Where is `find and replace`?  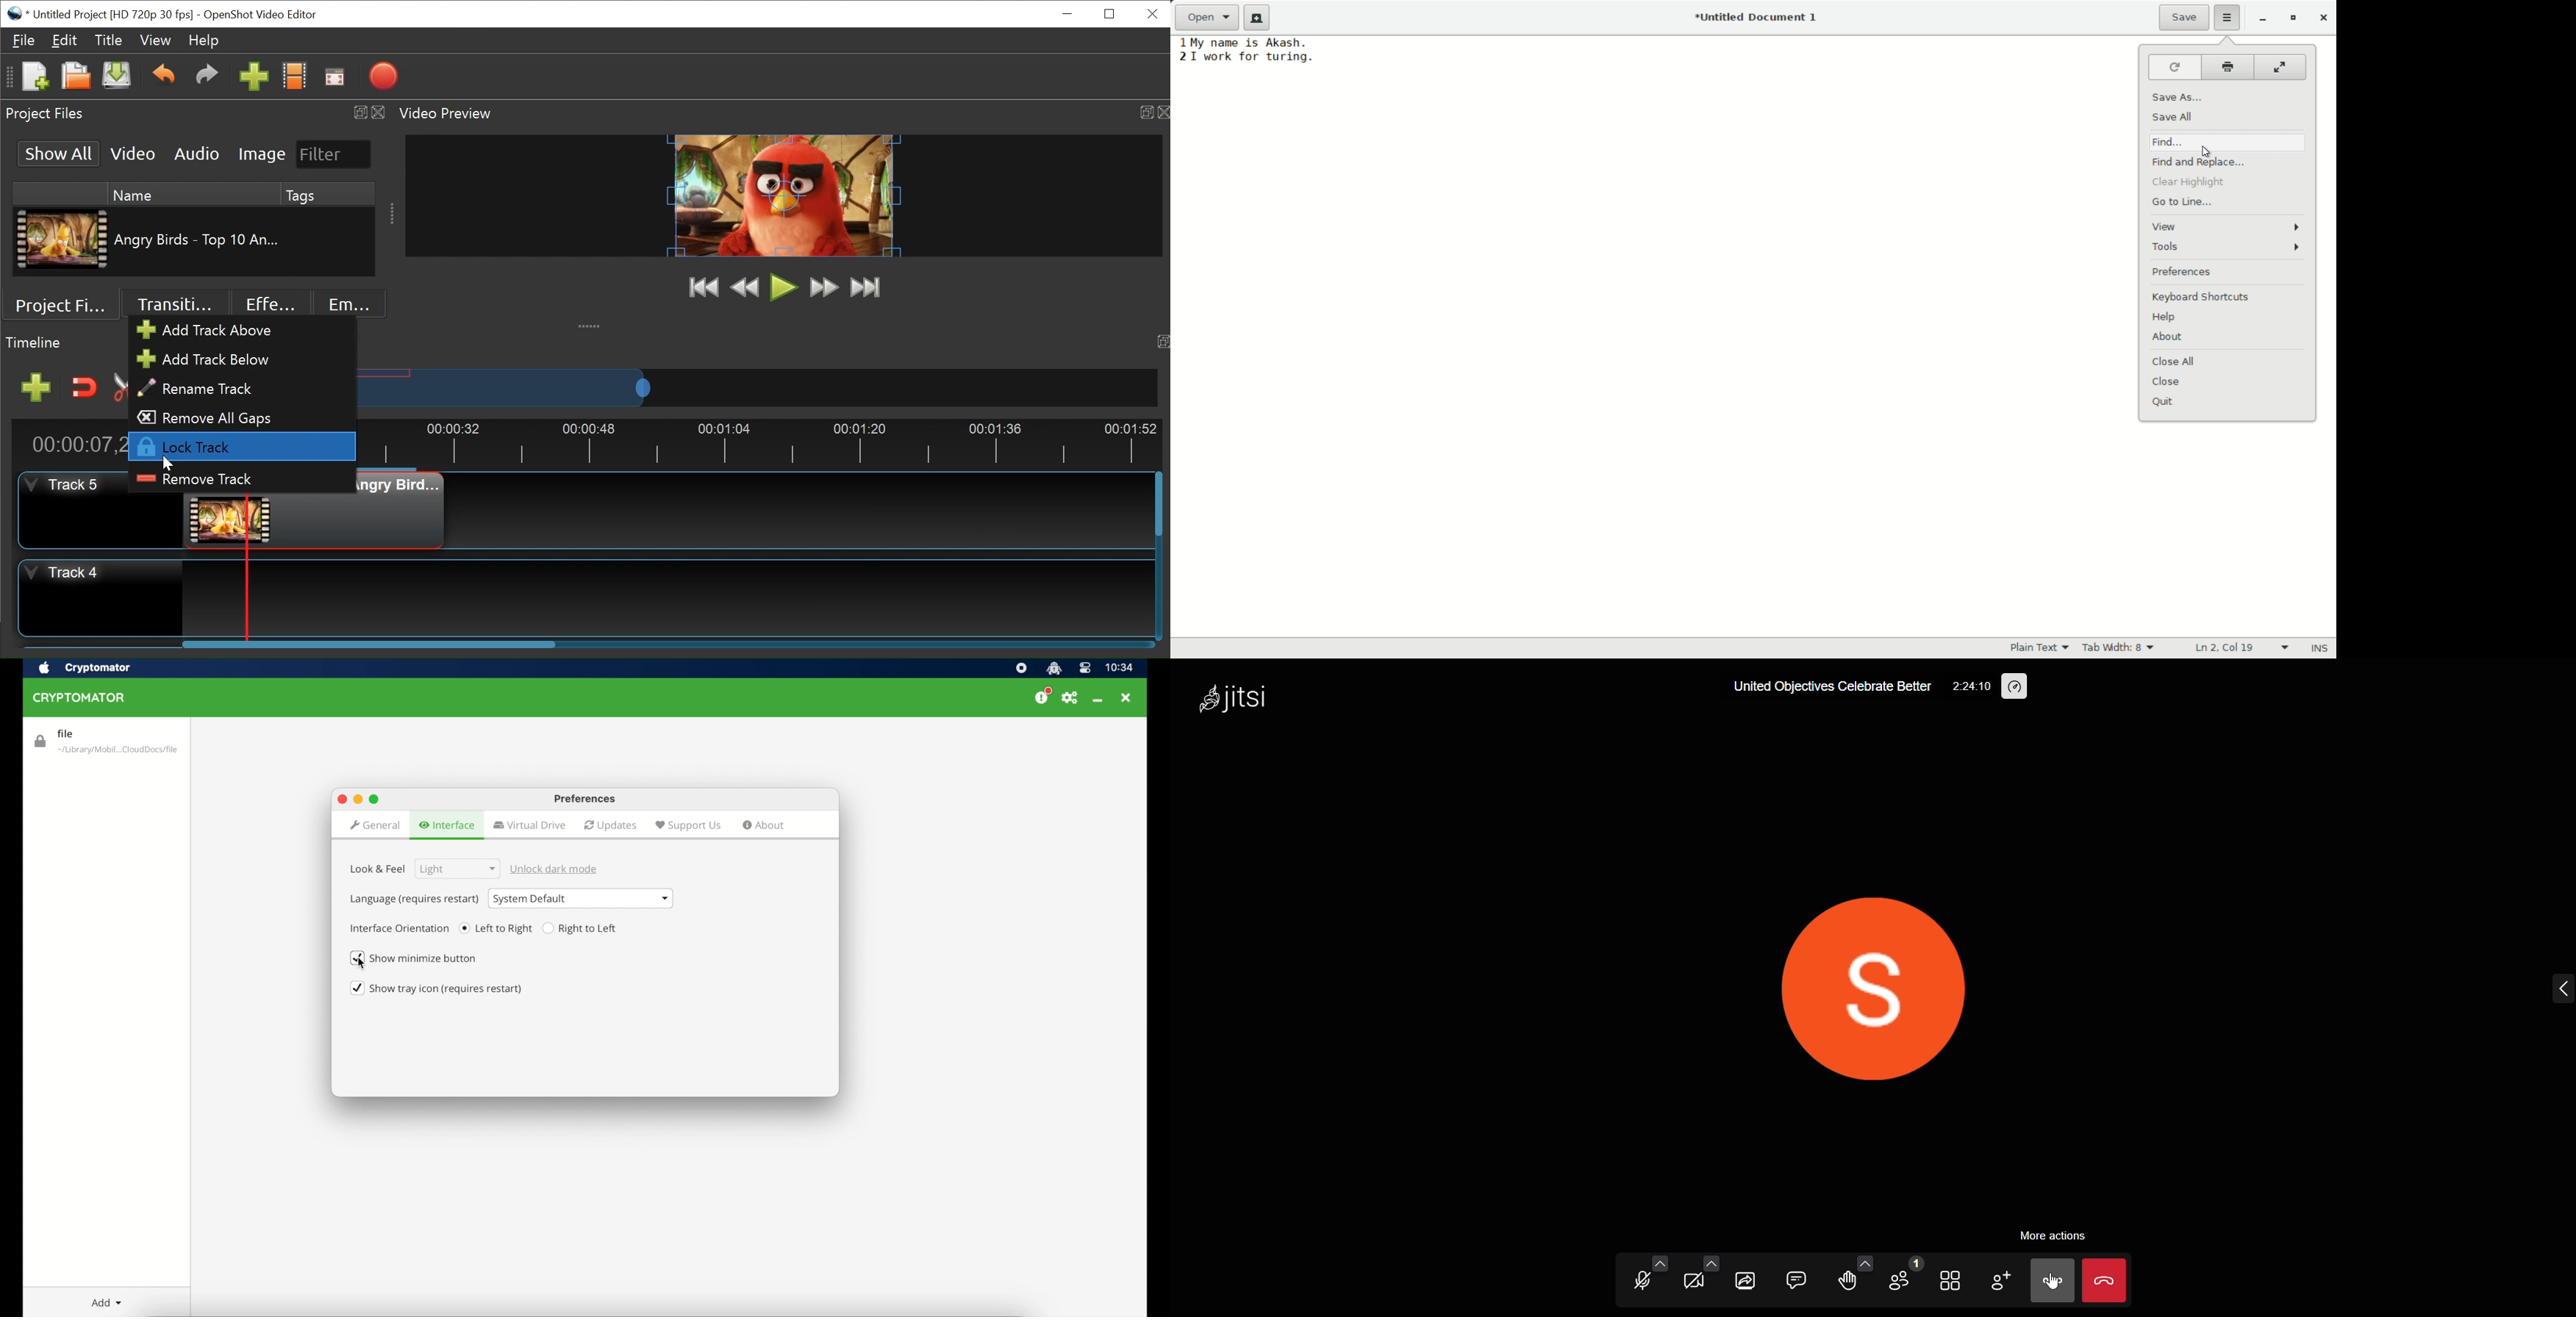 find and replace is located at coordinates (2199, 163).